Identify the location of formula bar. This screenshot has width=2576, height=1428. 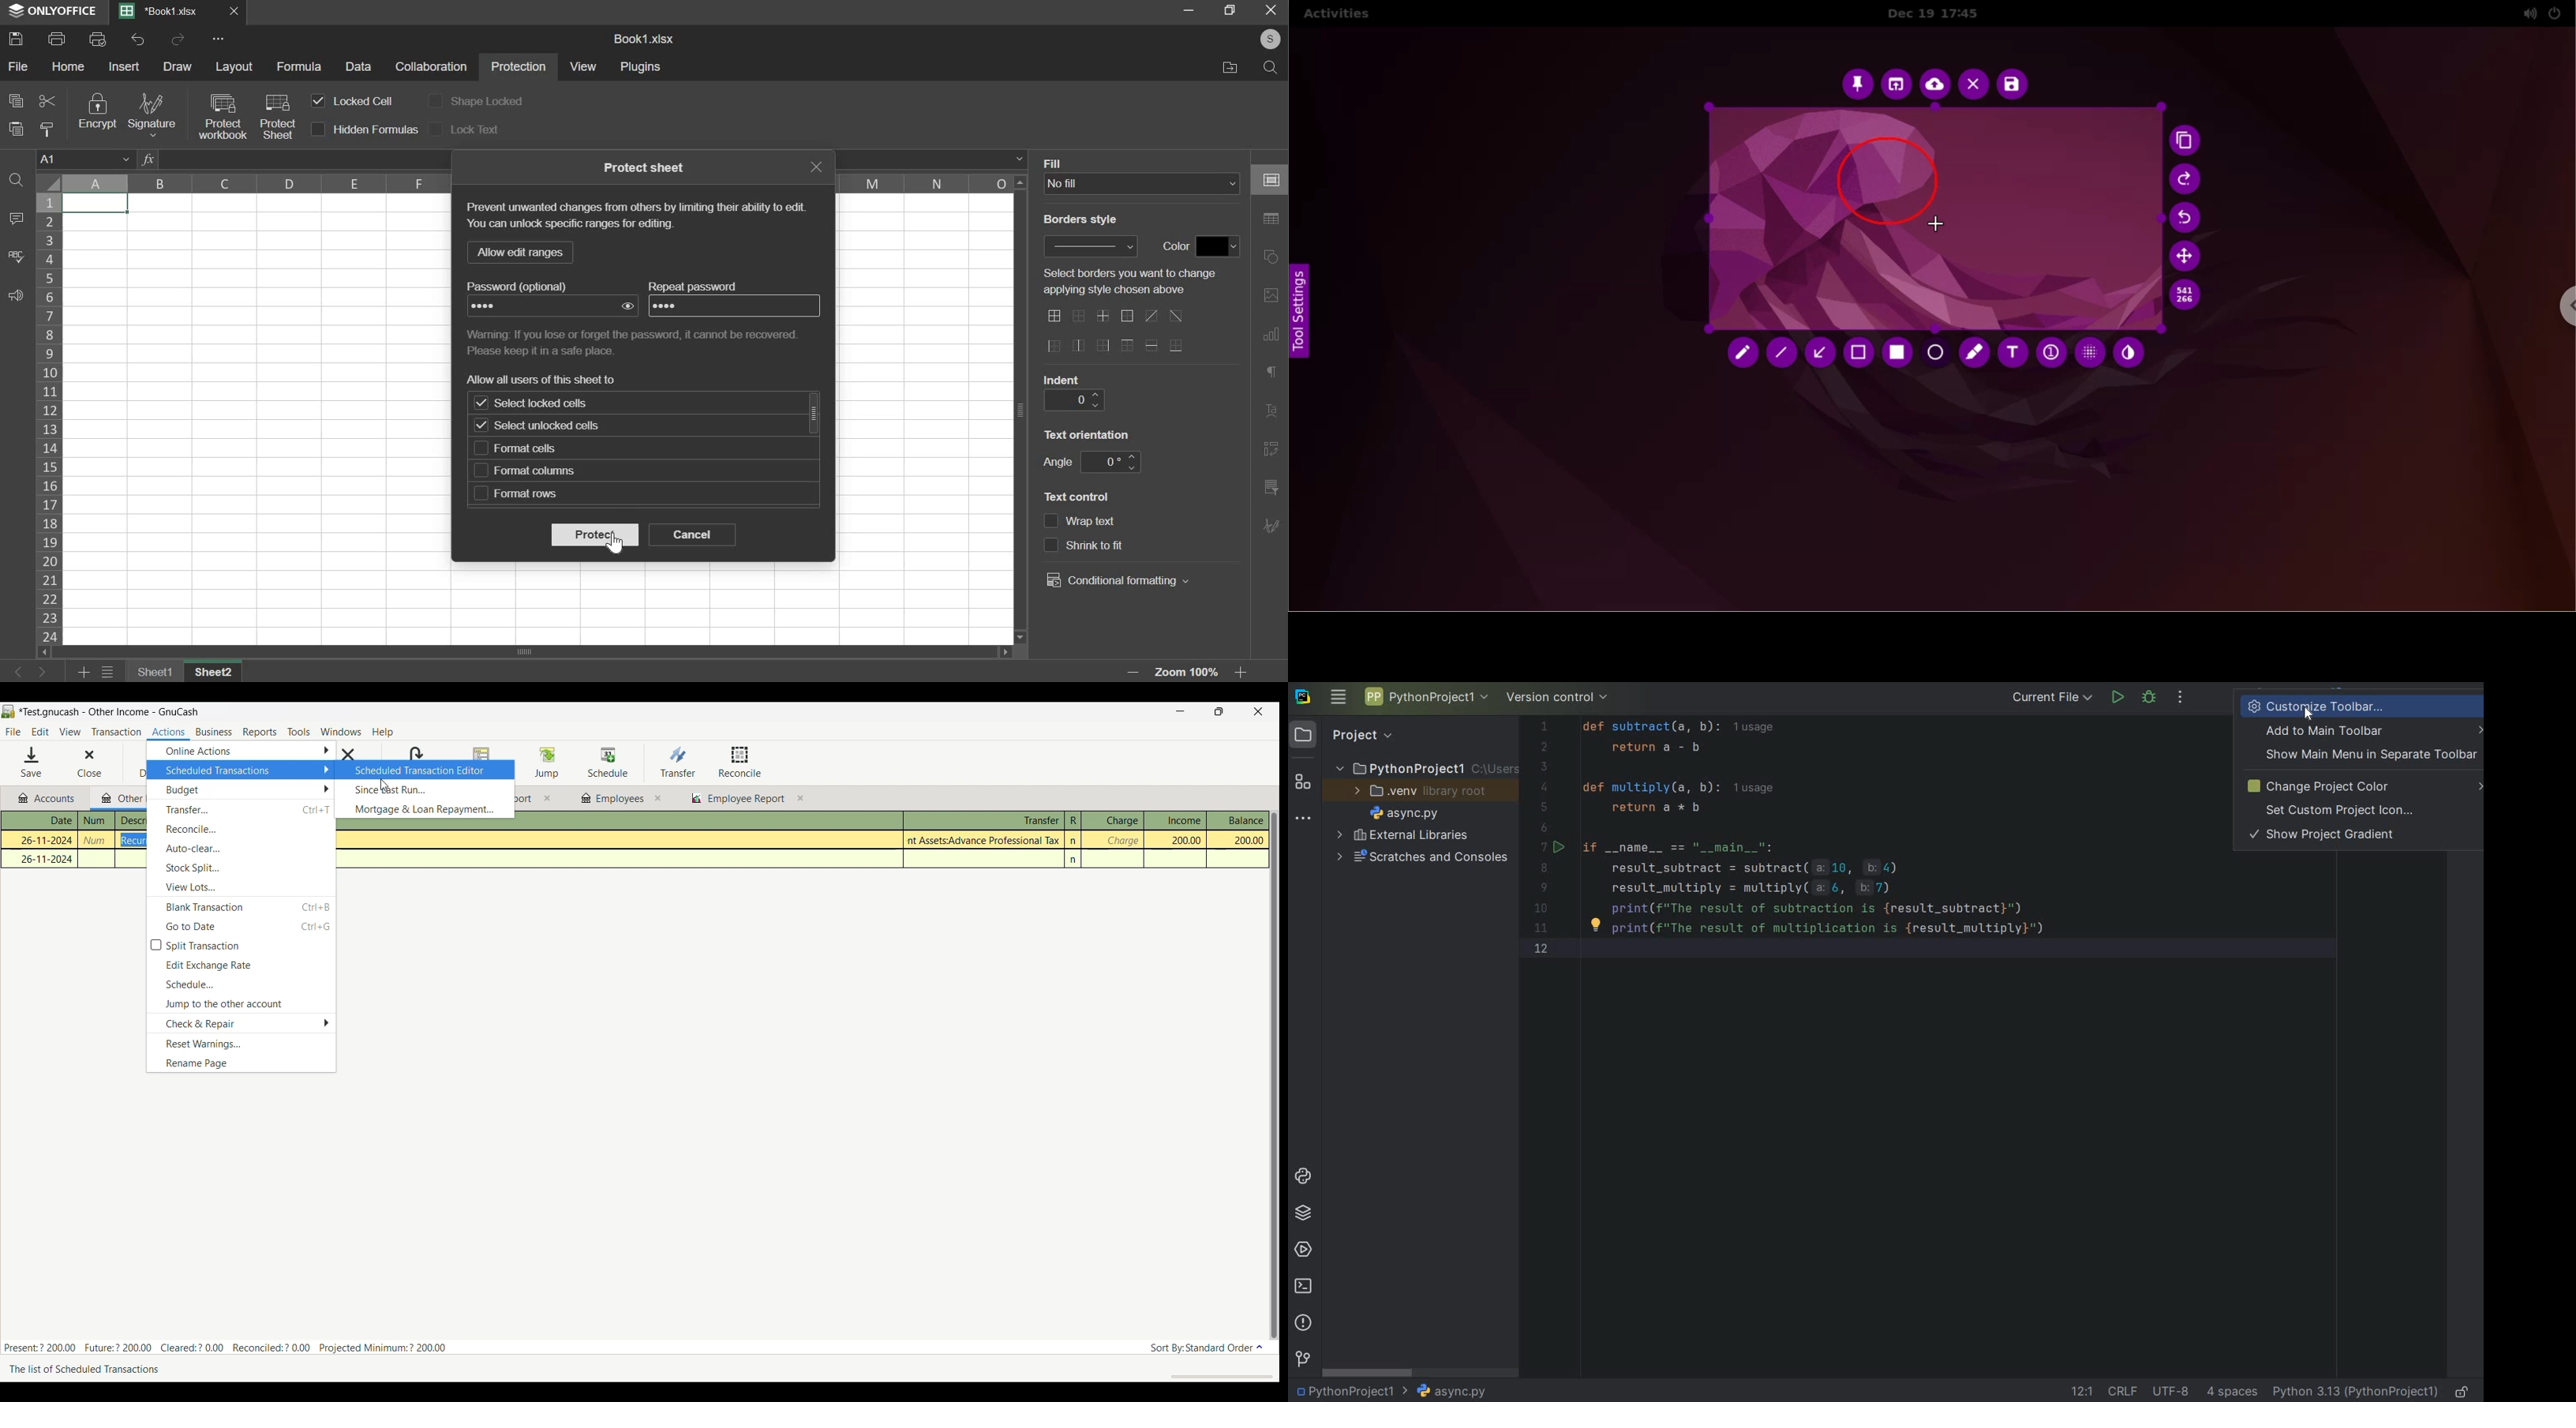
(1019, 159).